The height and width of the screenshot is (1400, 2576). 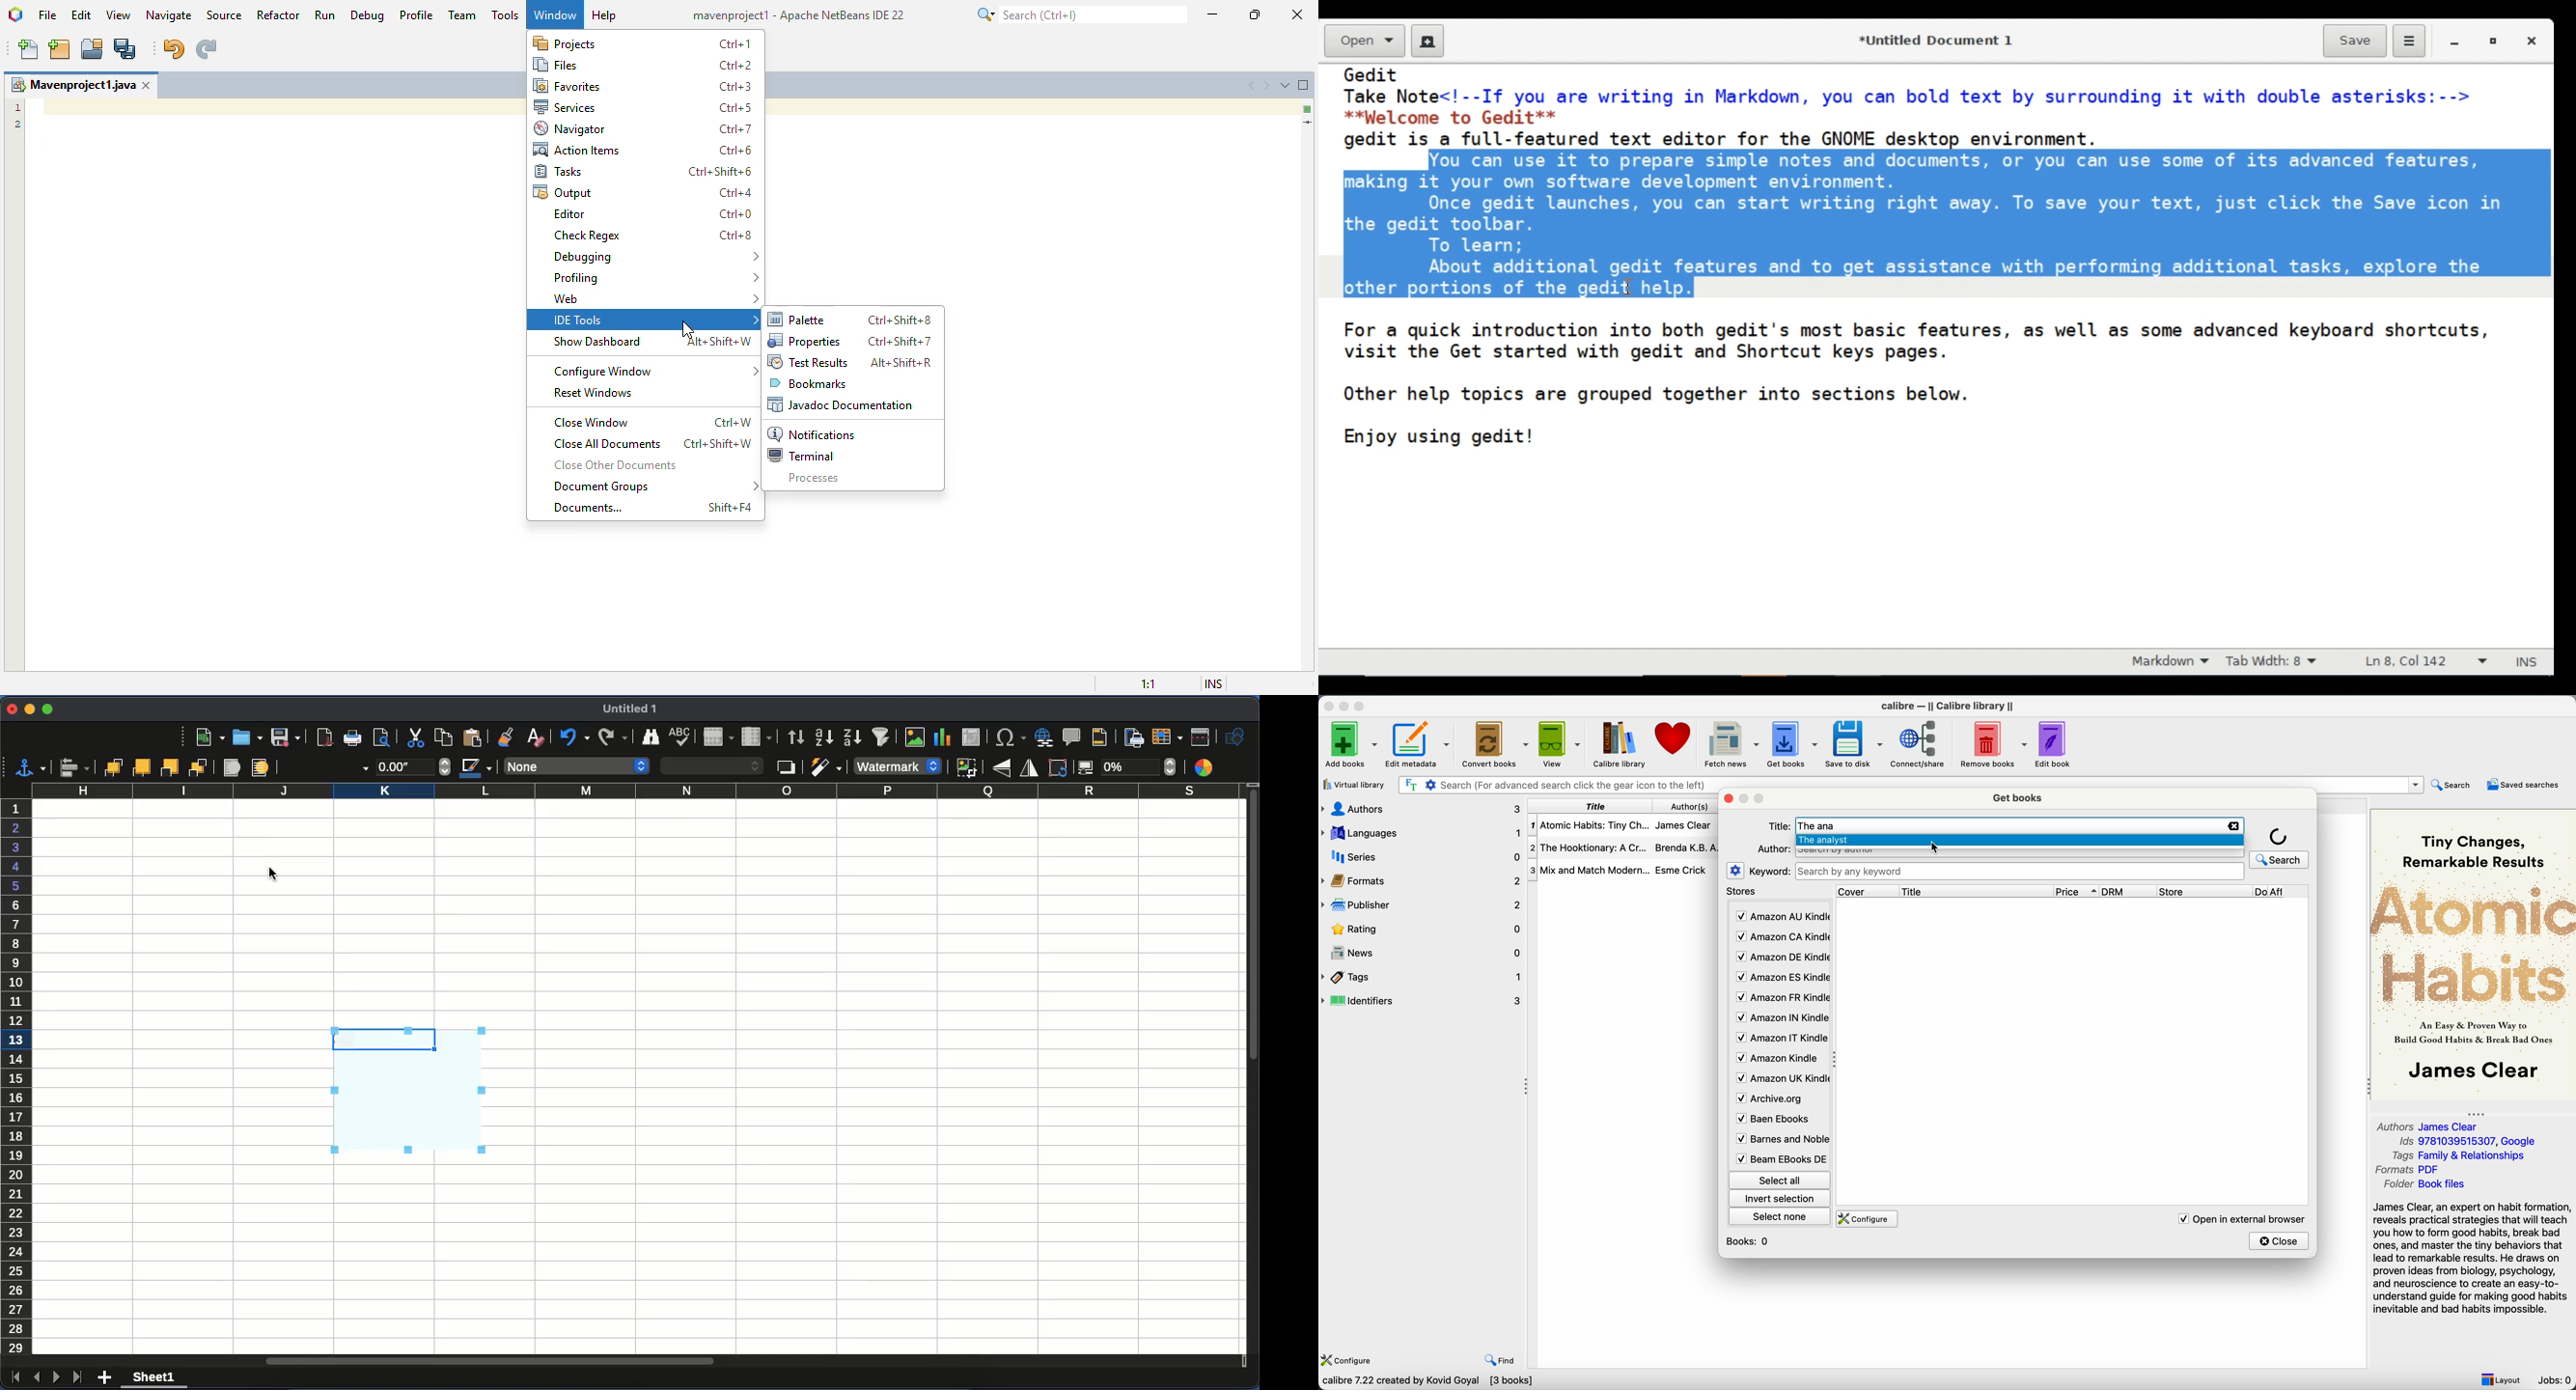 What do you see at coordinates (2129, 891) in the screenshot?
I see `DRM` at bounding box center [2129, 891].